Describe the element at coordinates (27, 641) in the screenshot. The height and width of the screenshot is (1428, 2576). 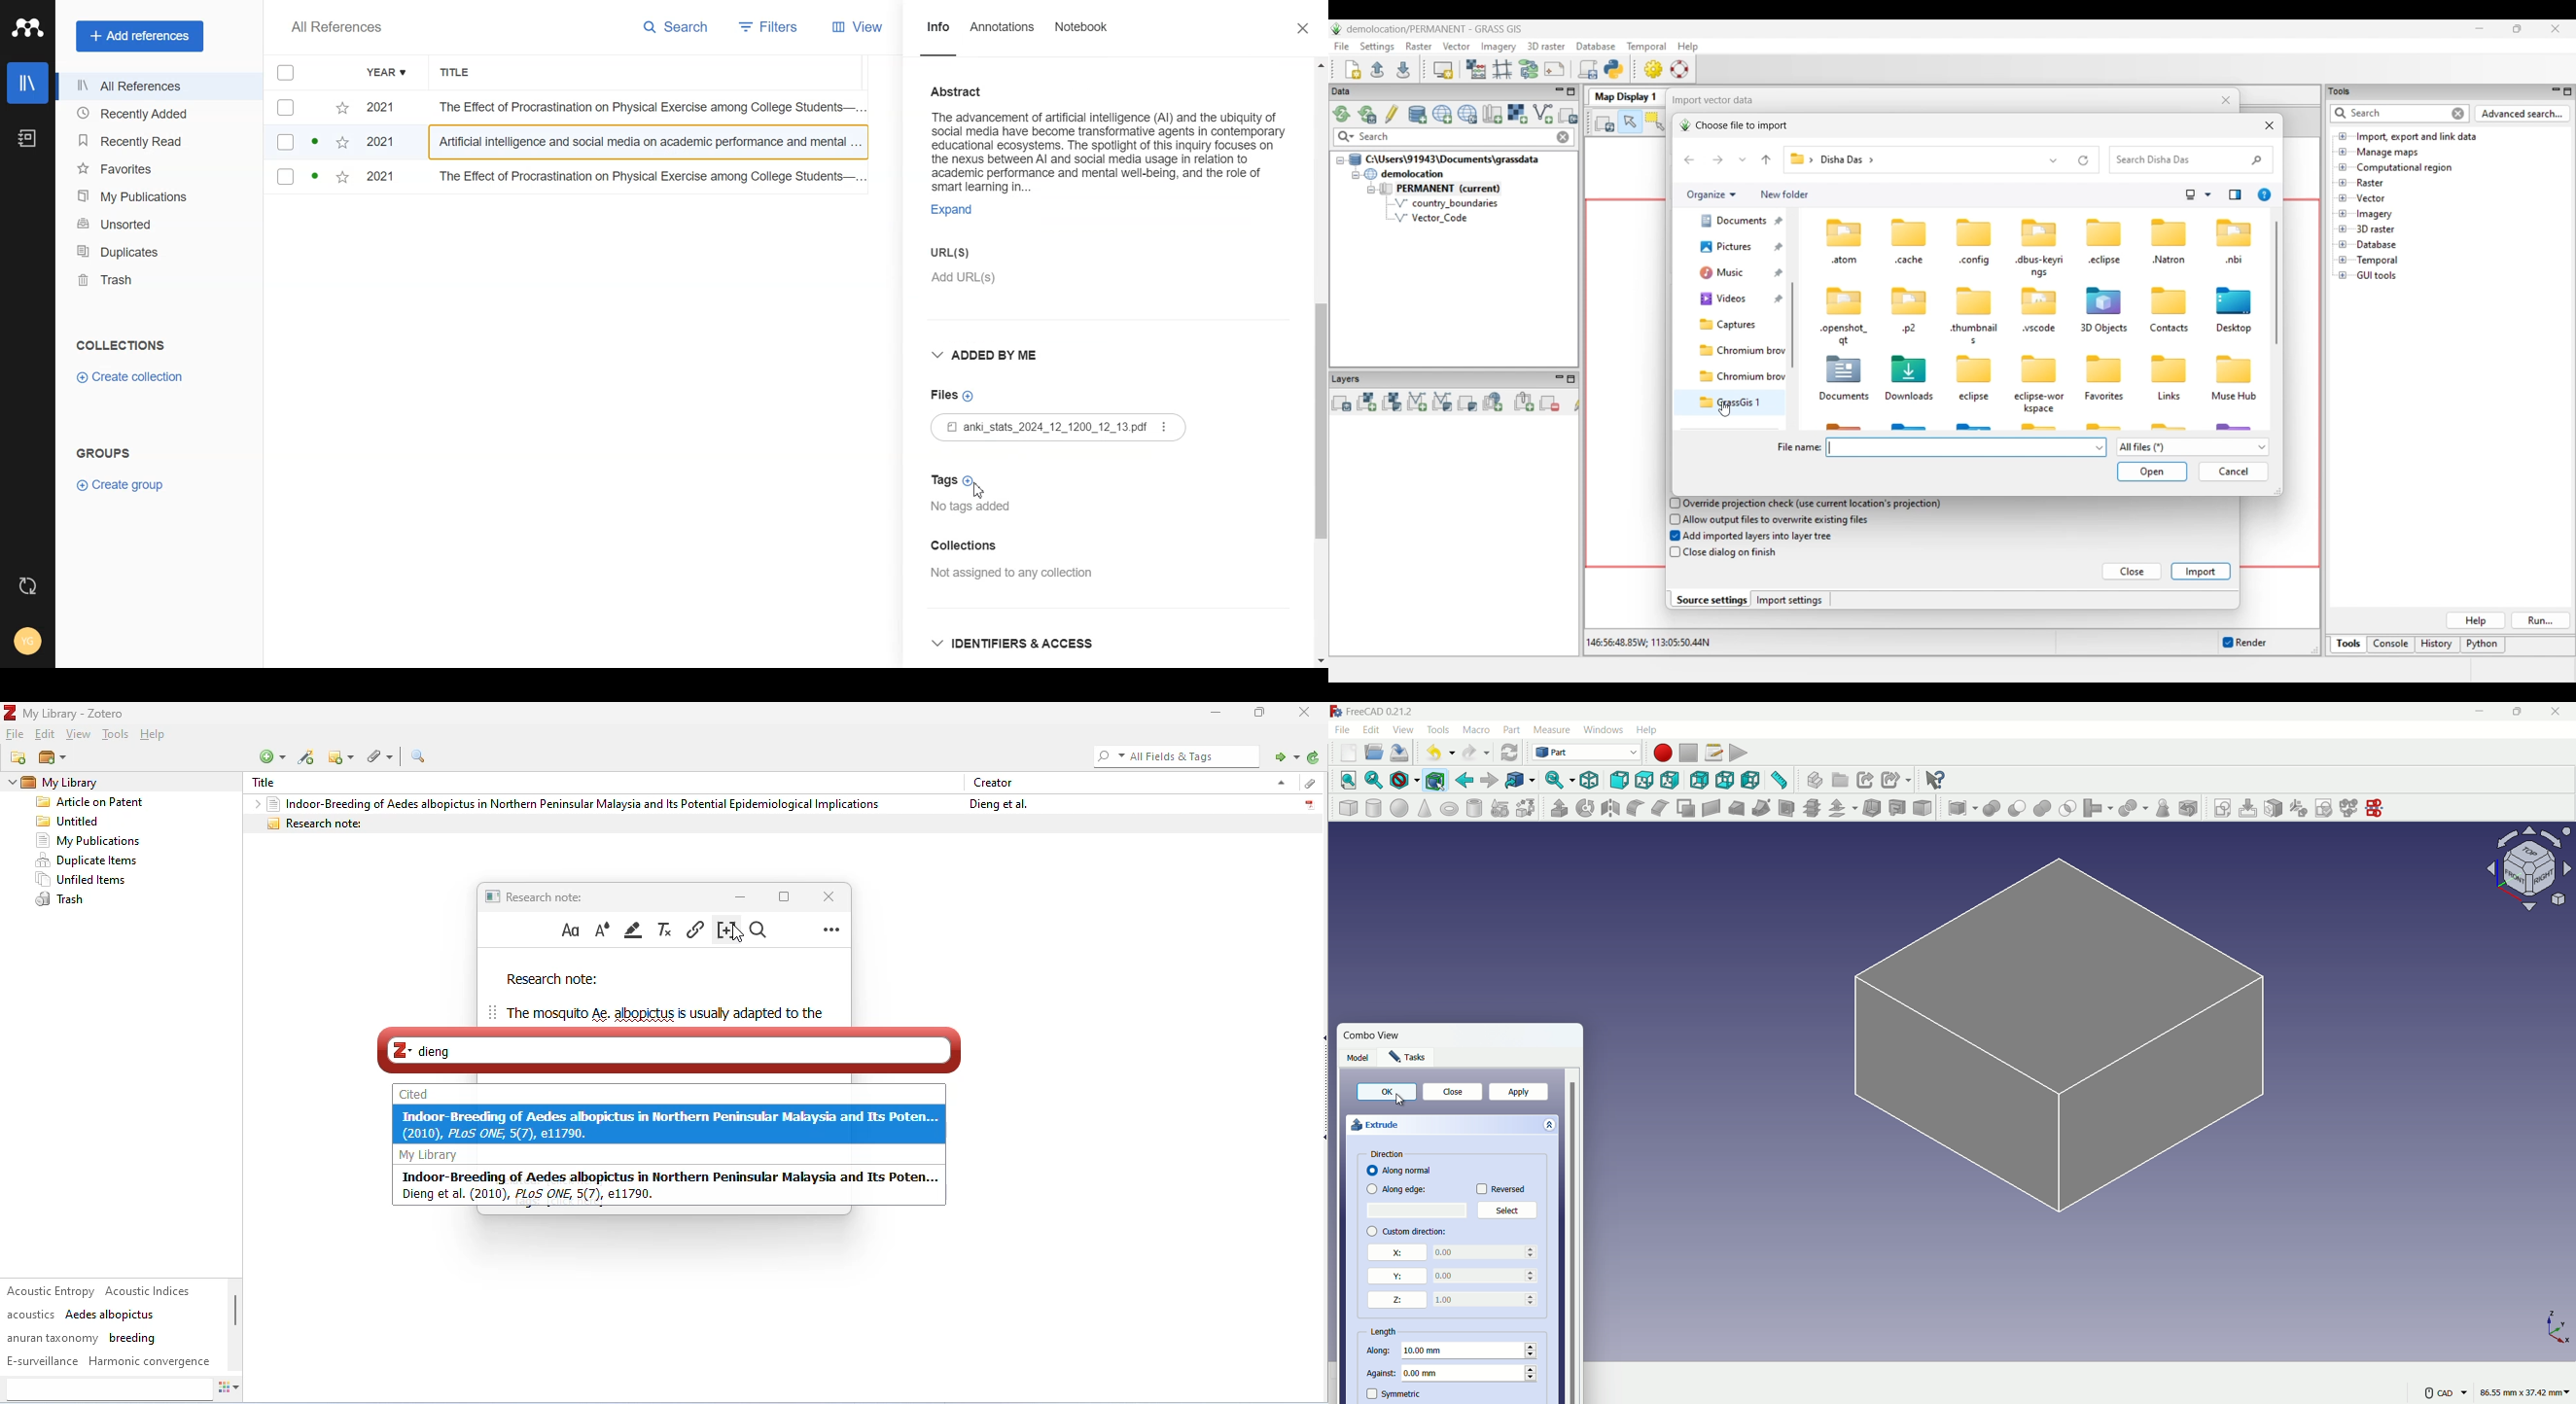
I see `Account` at that location.